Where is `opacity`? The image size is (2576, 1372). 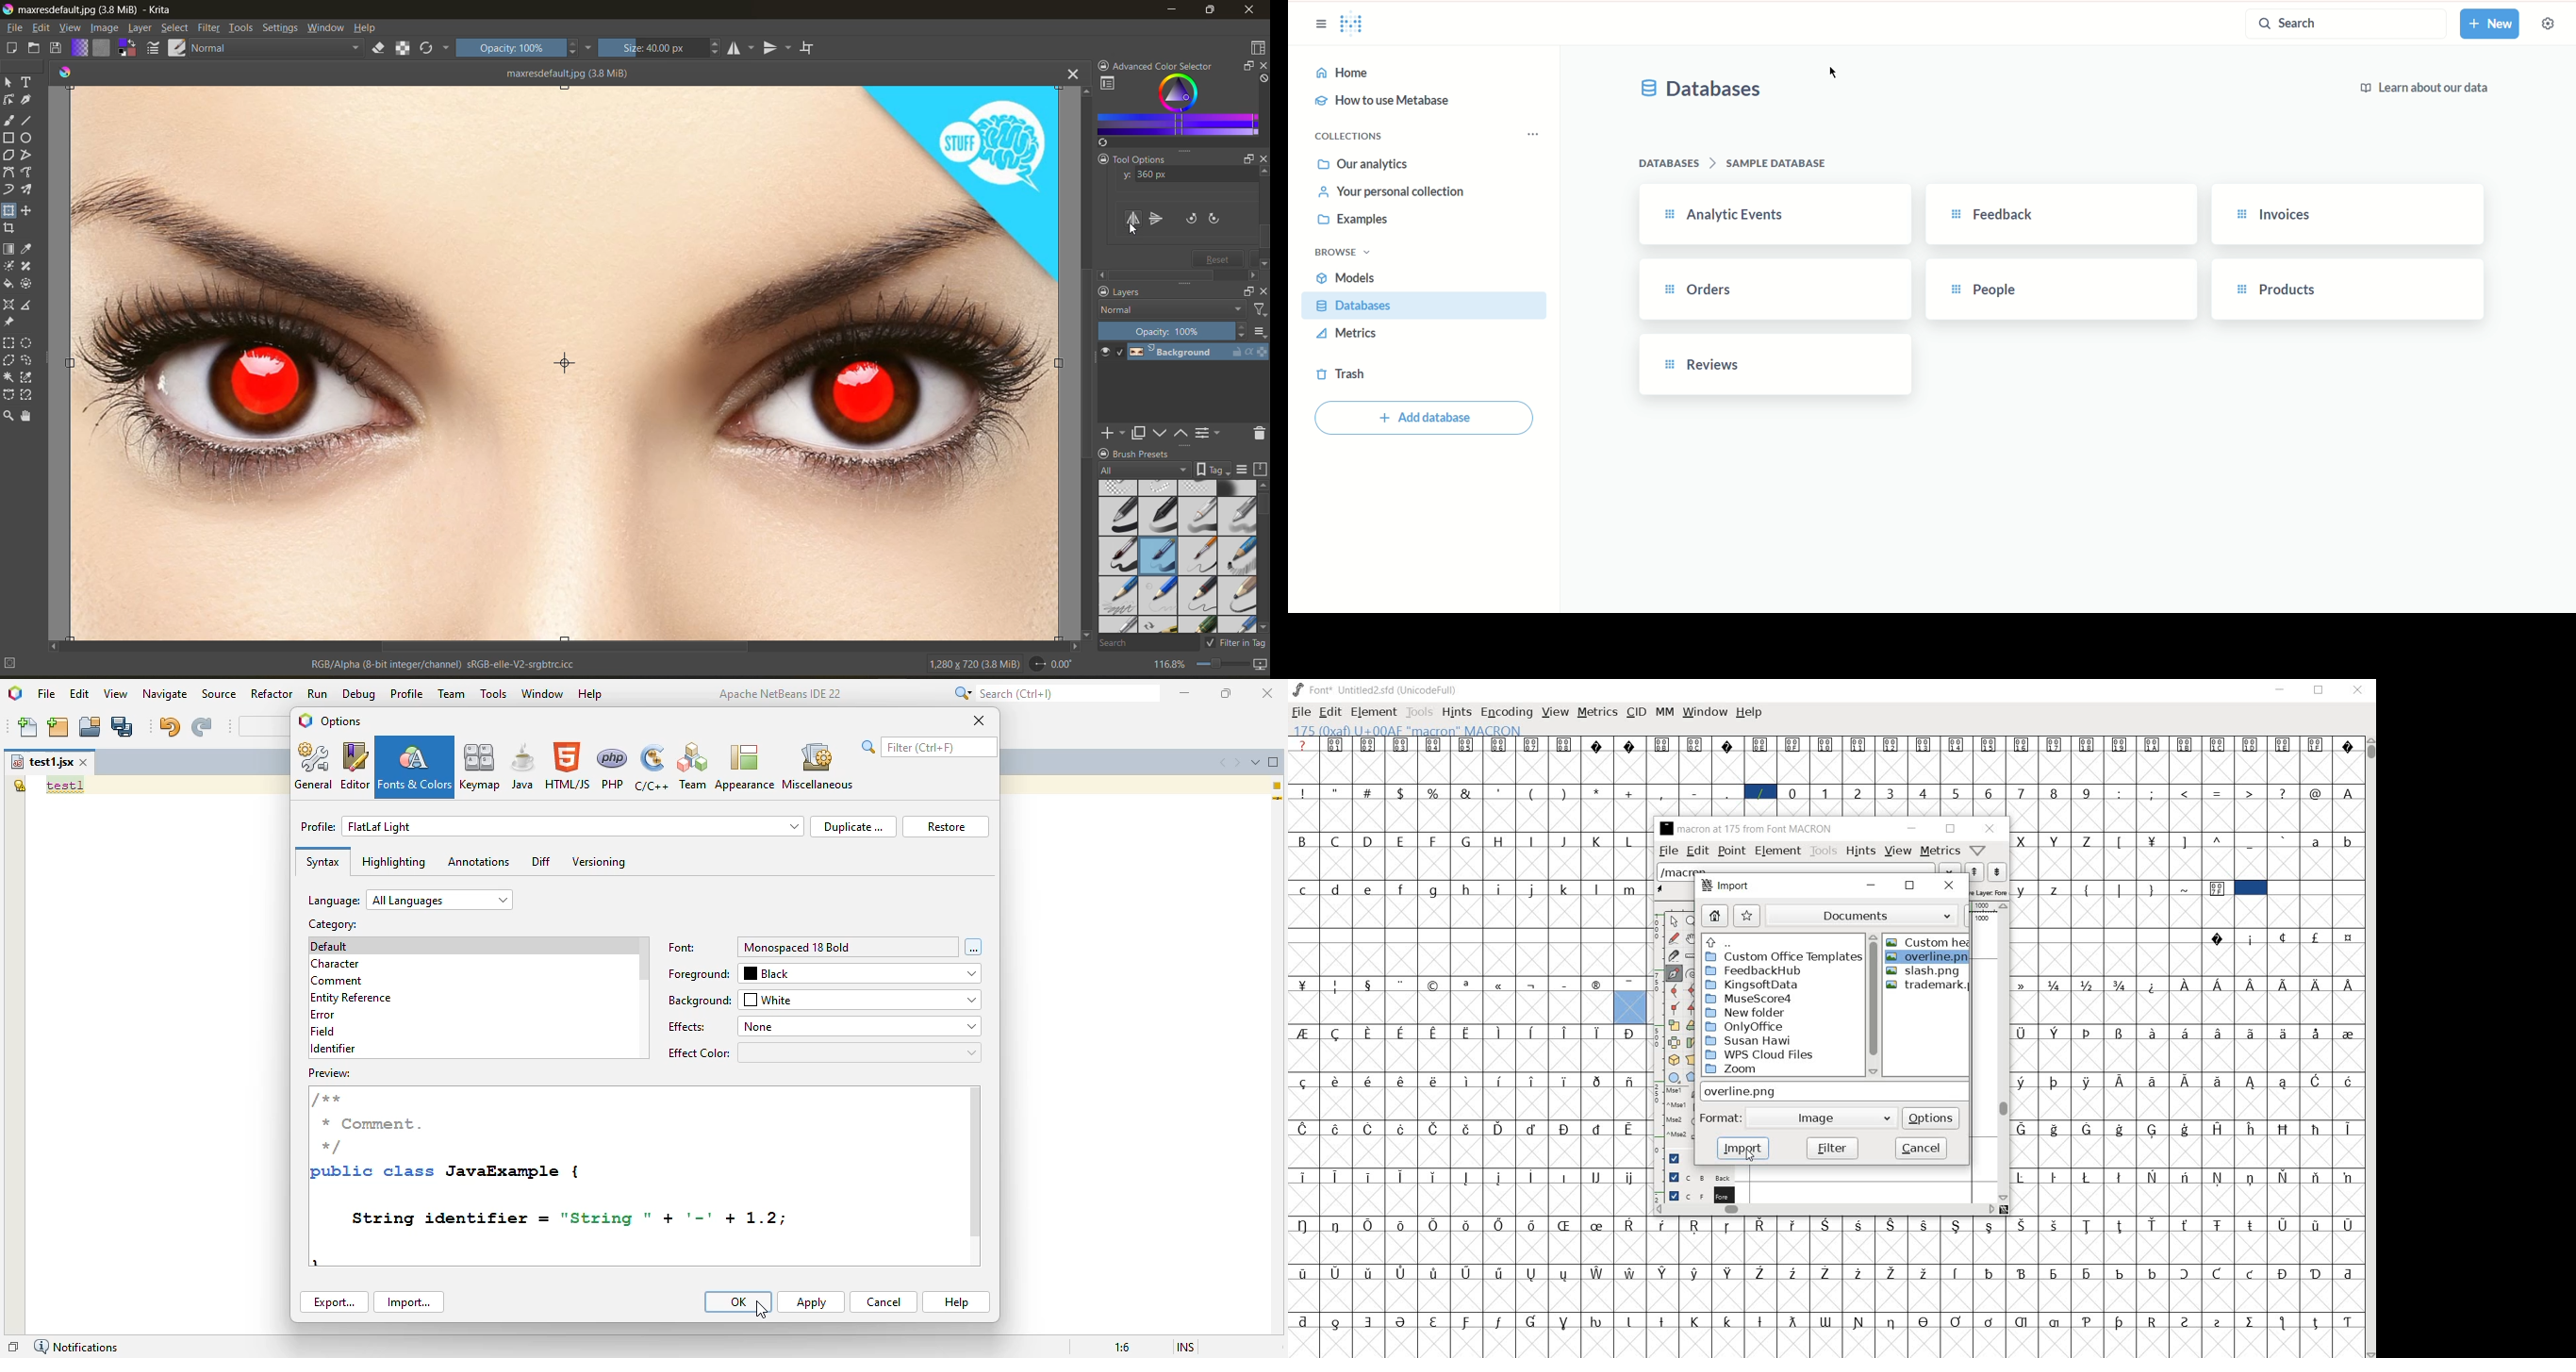
opacity is located at coordinates (1174, 331).